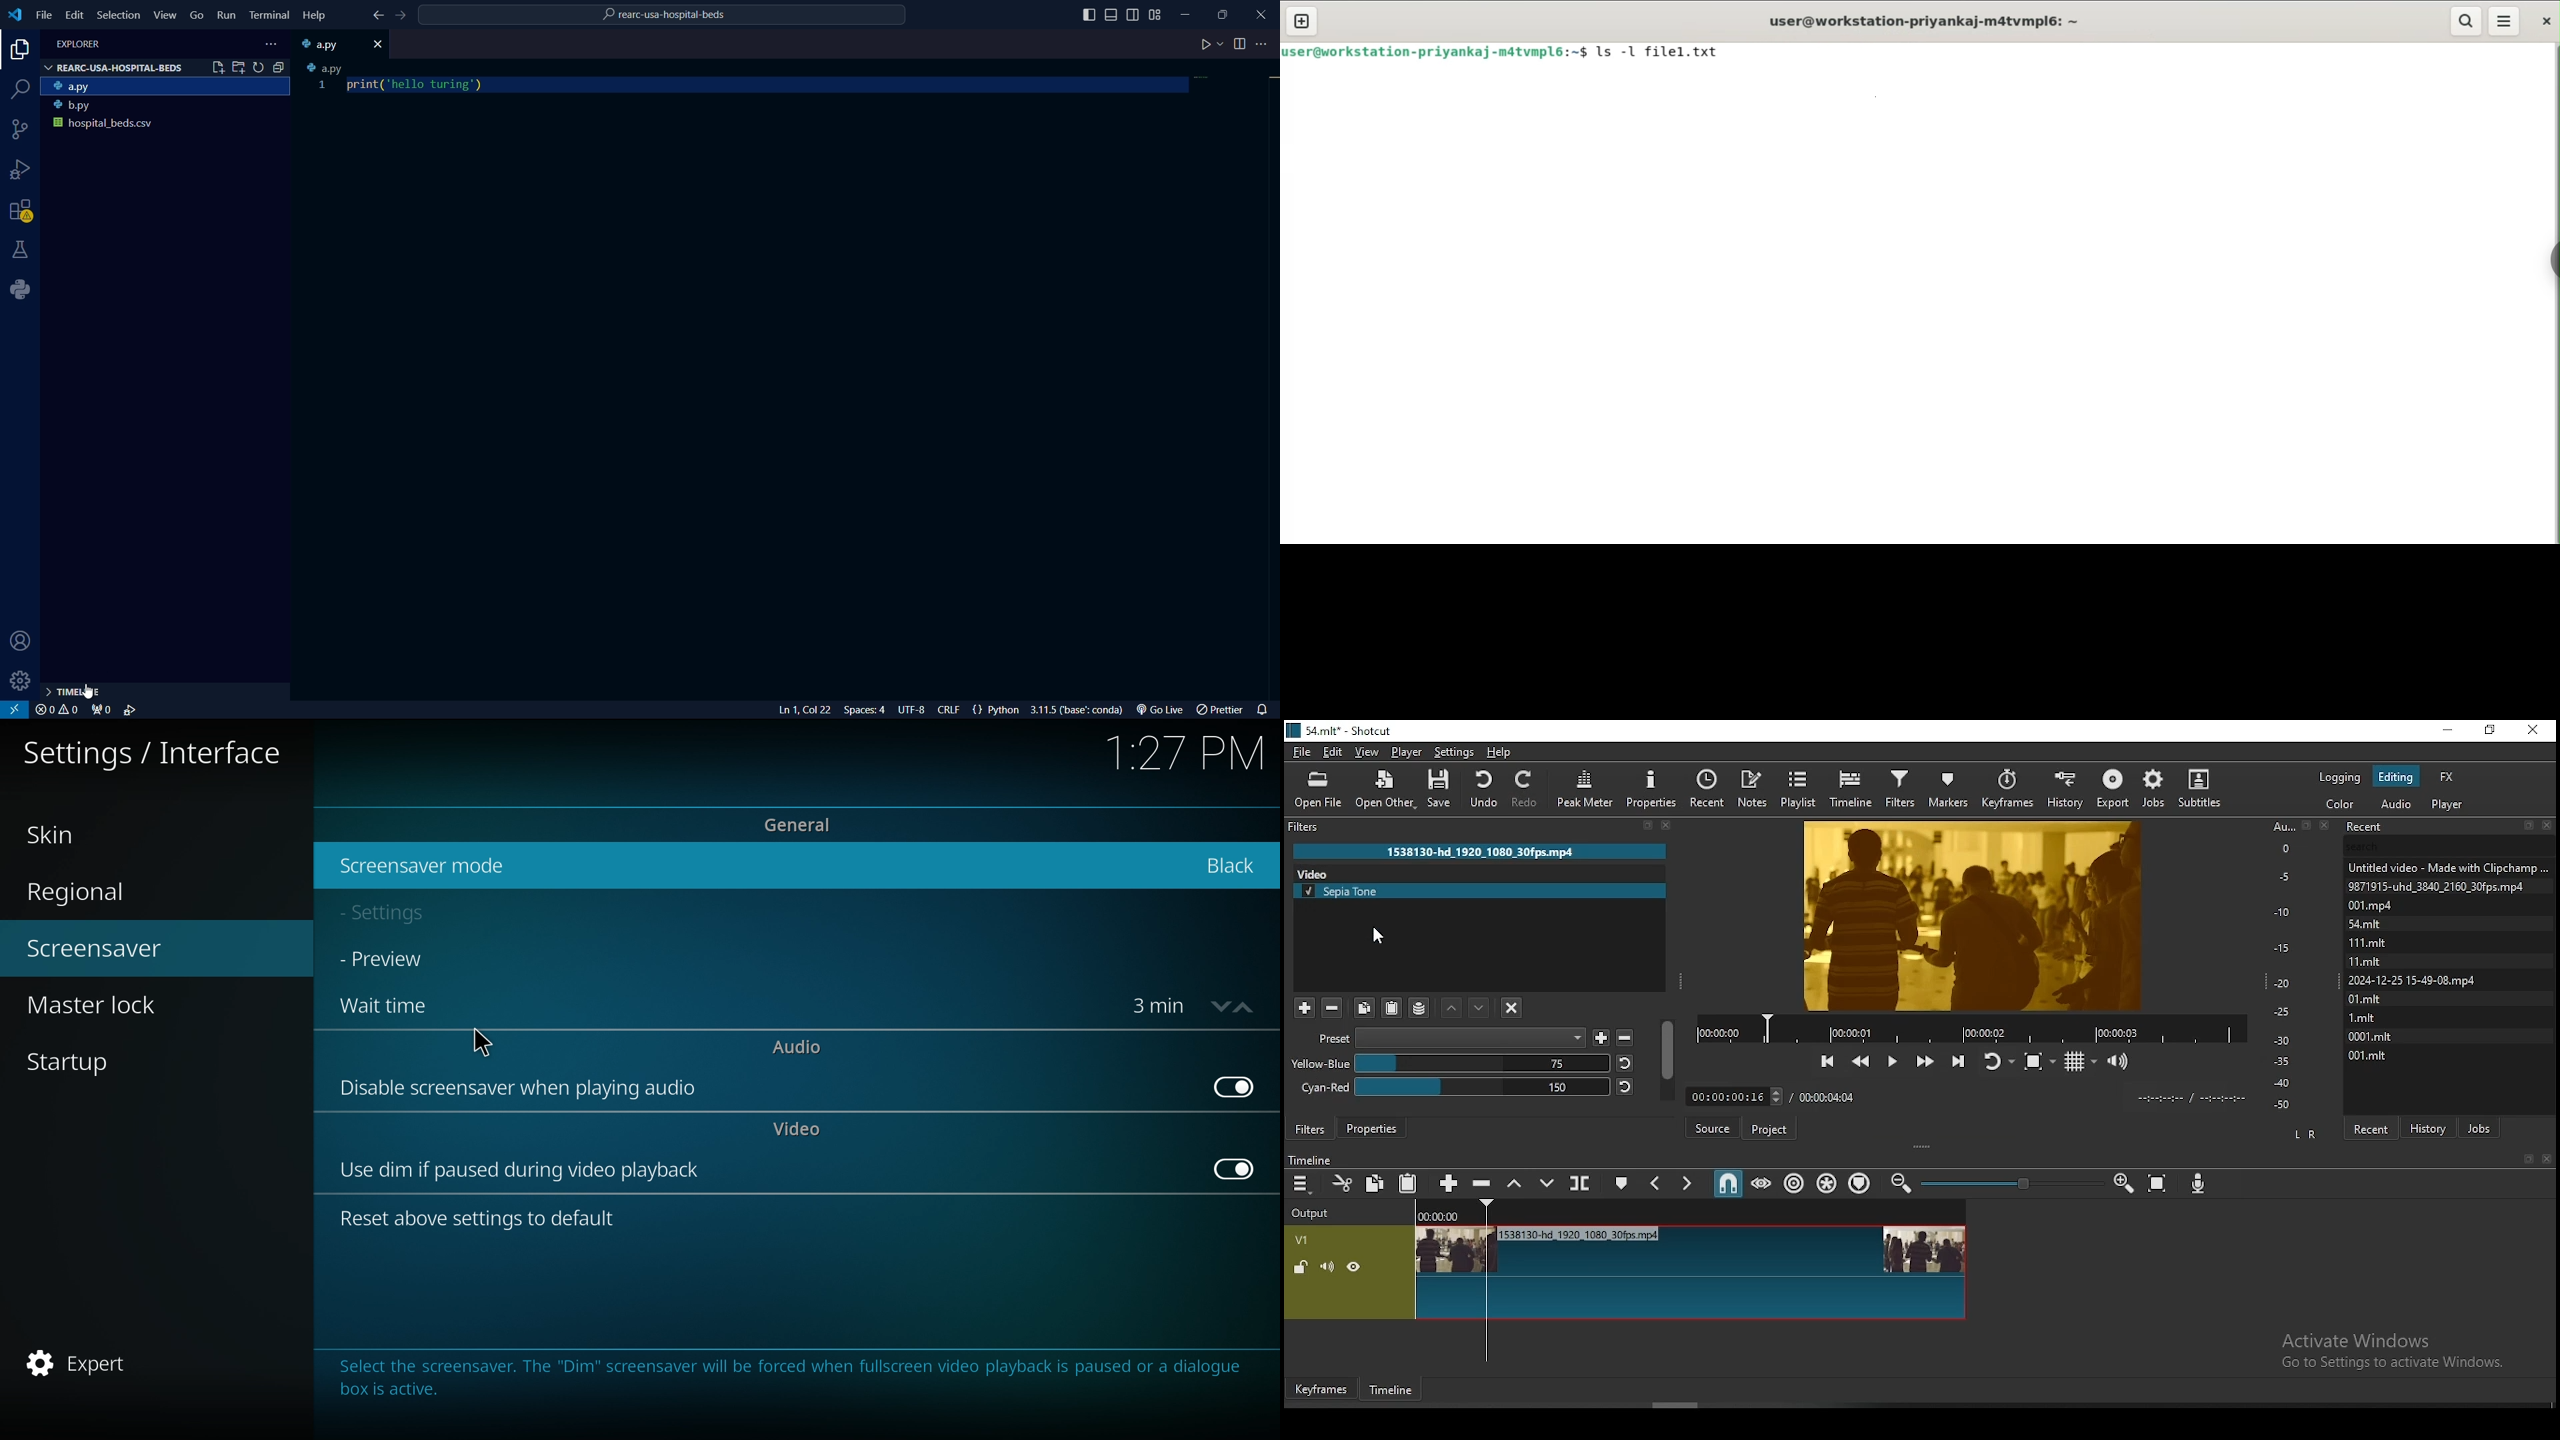  Describe the element at coordinates (2121, 1061) in the screenshot. I see `volume control` at that location.